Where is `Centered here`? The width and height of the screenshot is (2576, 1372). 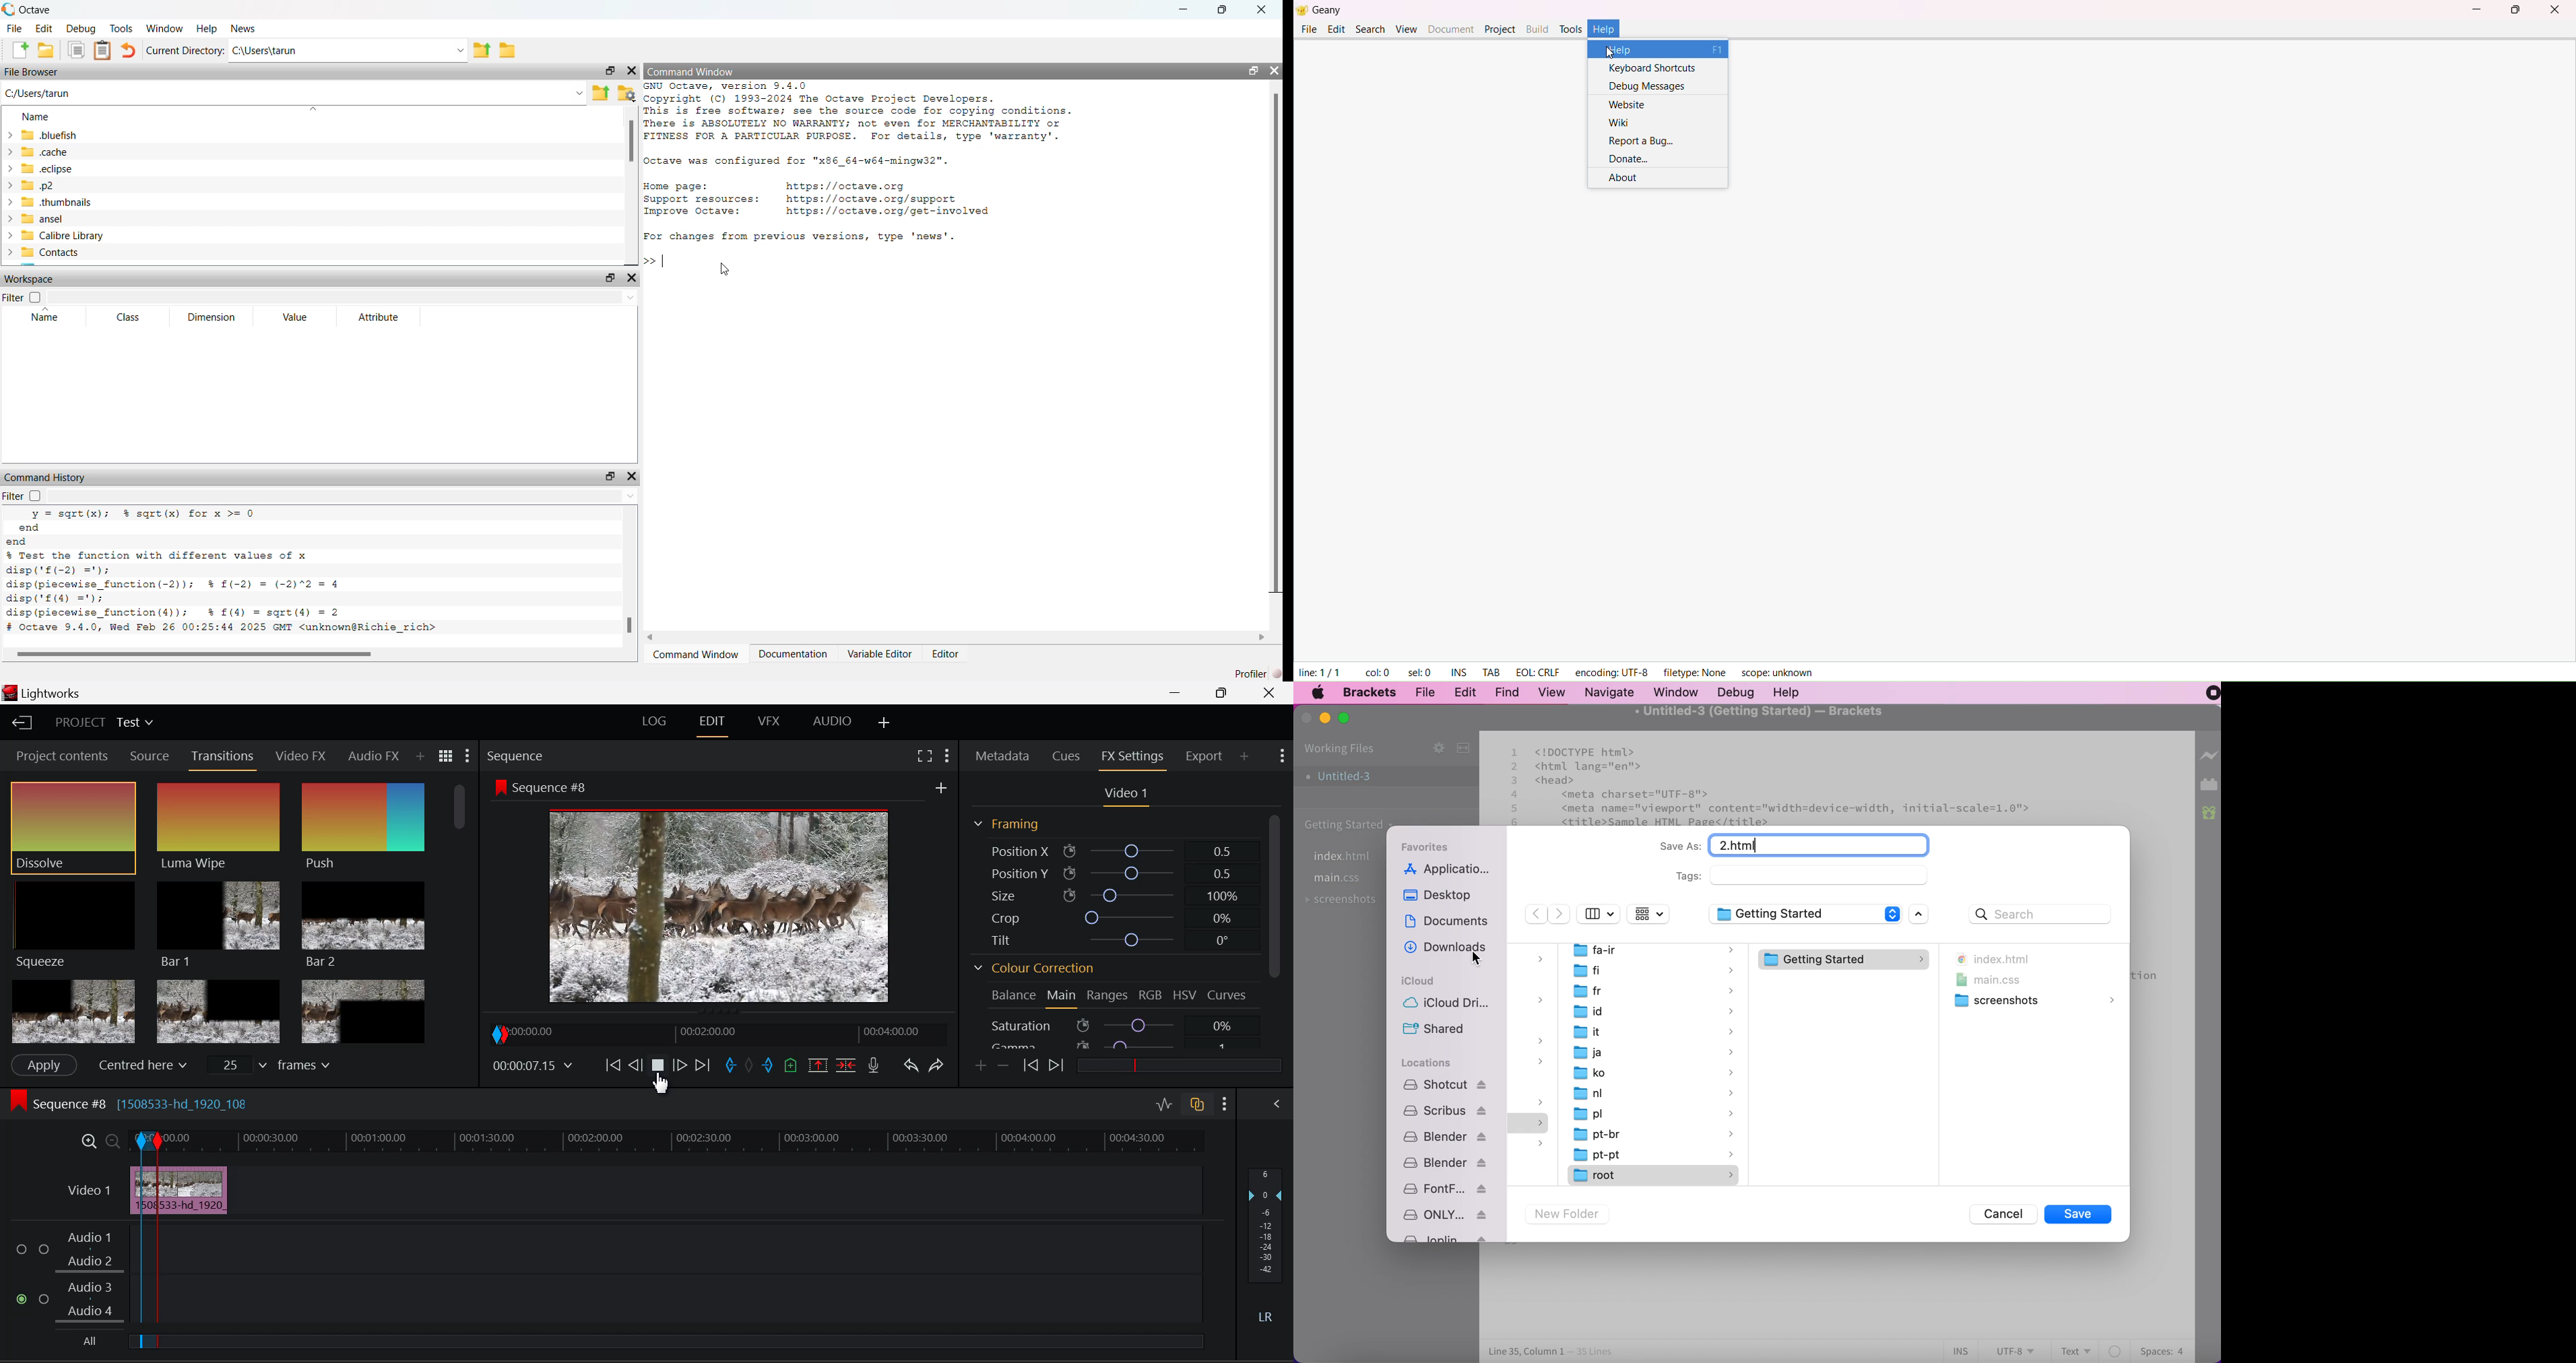 Centered here is located at coordinates (141, 1063).